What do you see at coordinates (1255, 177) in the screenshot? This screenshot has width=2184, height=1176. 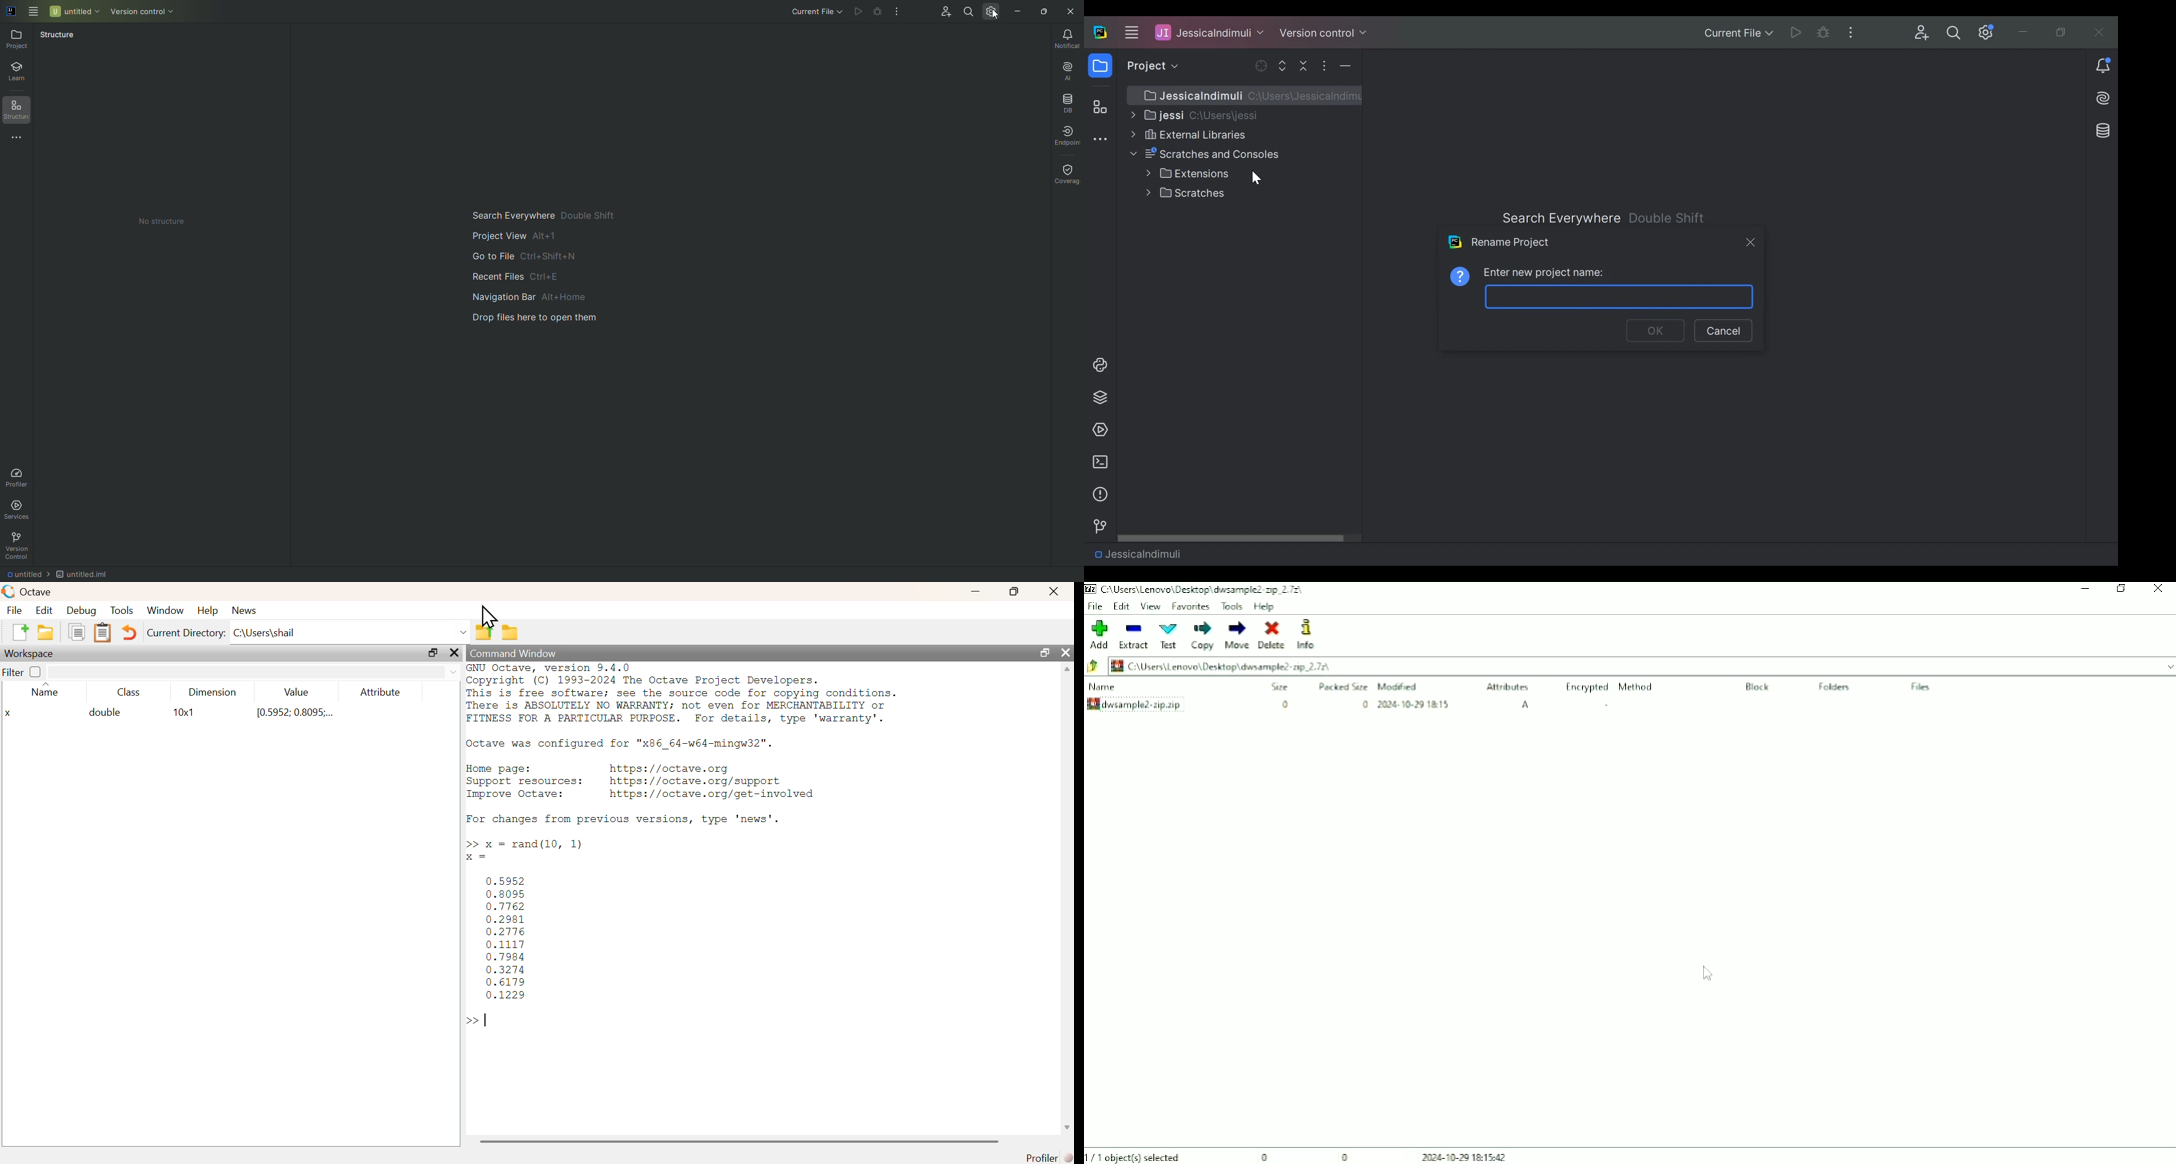 I see `Cursor` at bounding box center [1255, 177].